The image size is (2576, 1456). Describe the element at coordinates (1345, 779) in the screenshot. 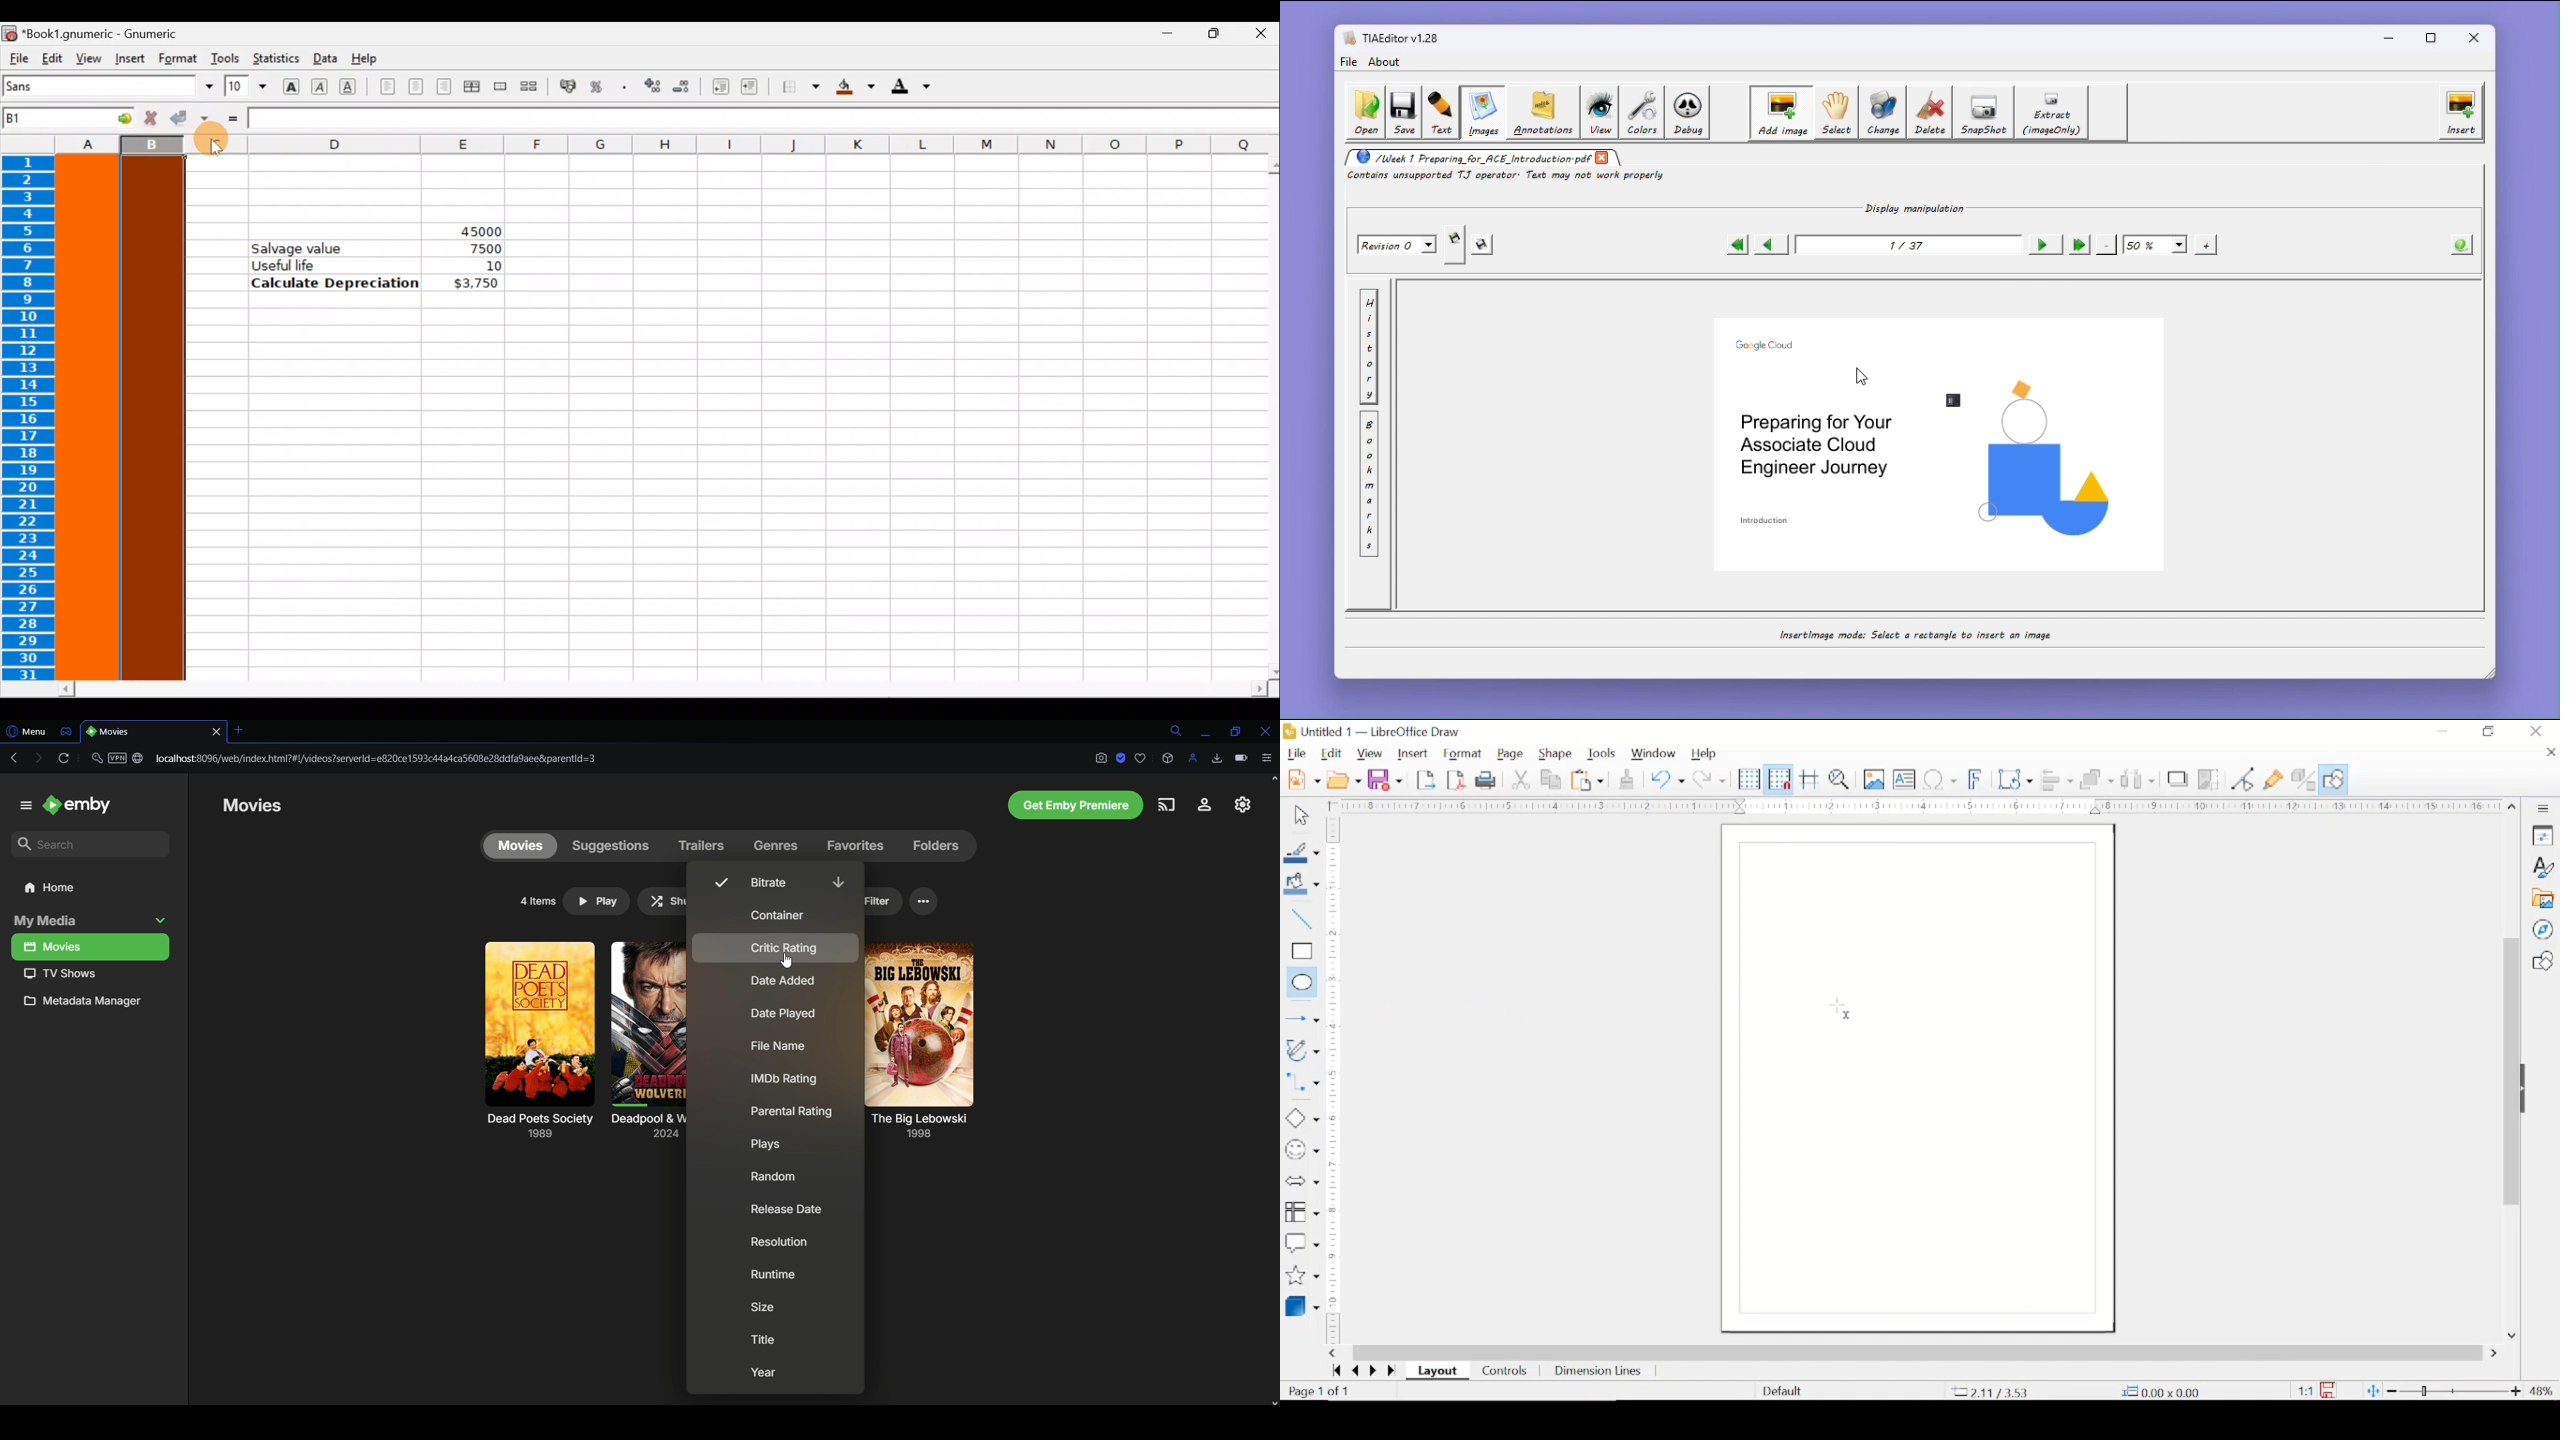

I see `open` at that location.